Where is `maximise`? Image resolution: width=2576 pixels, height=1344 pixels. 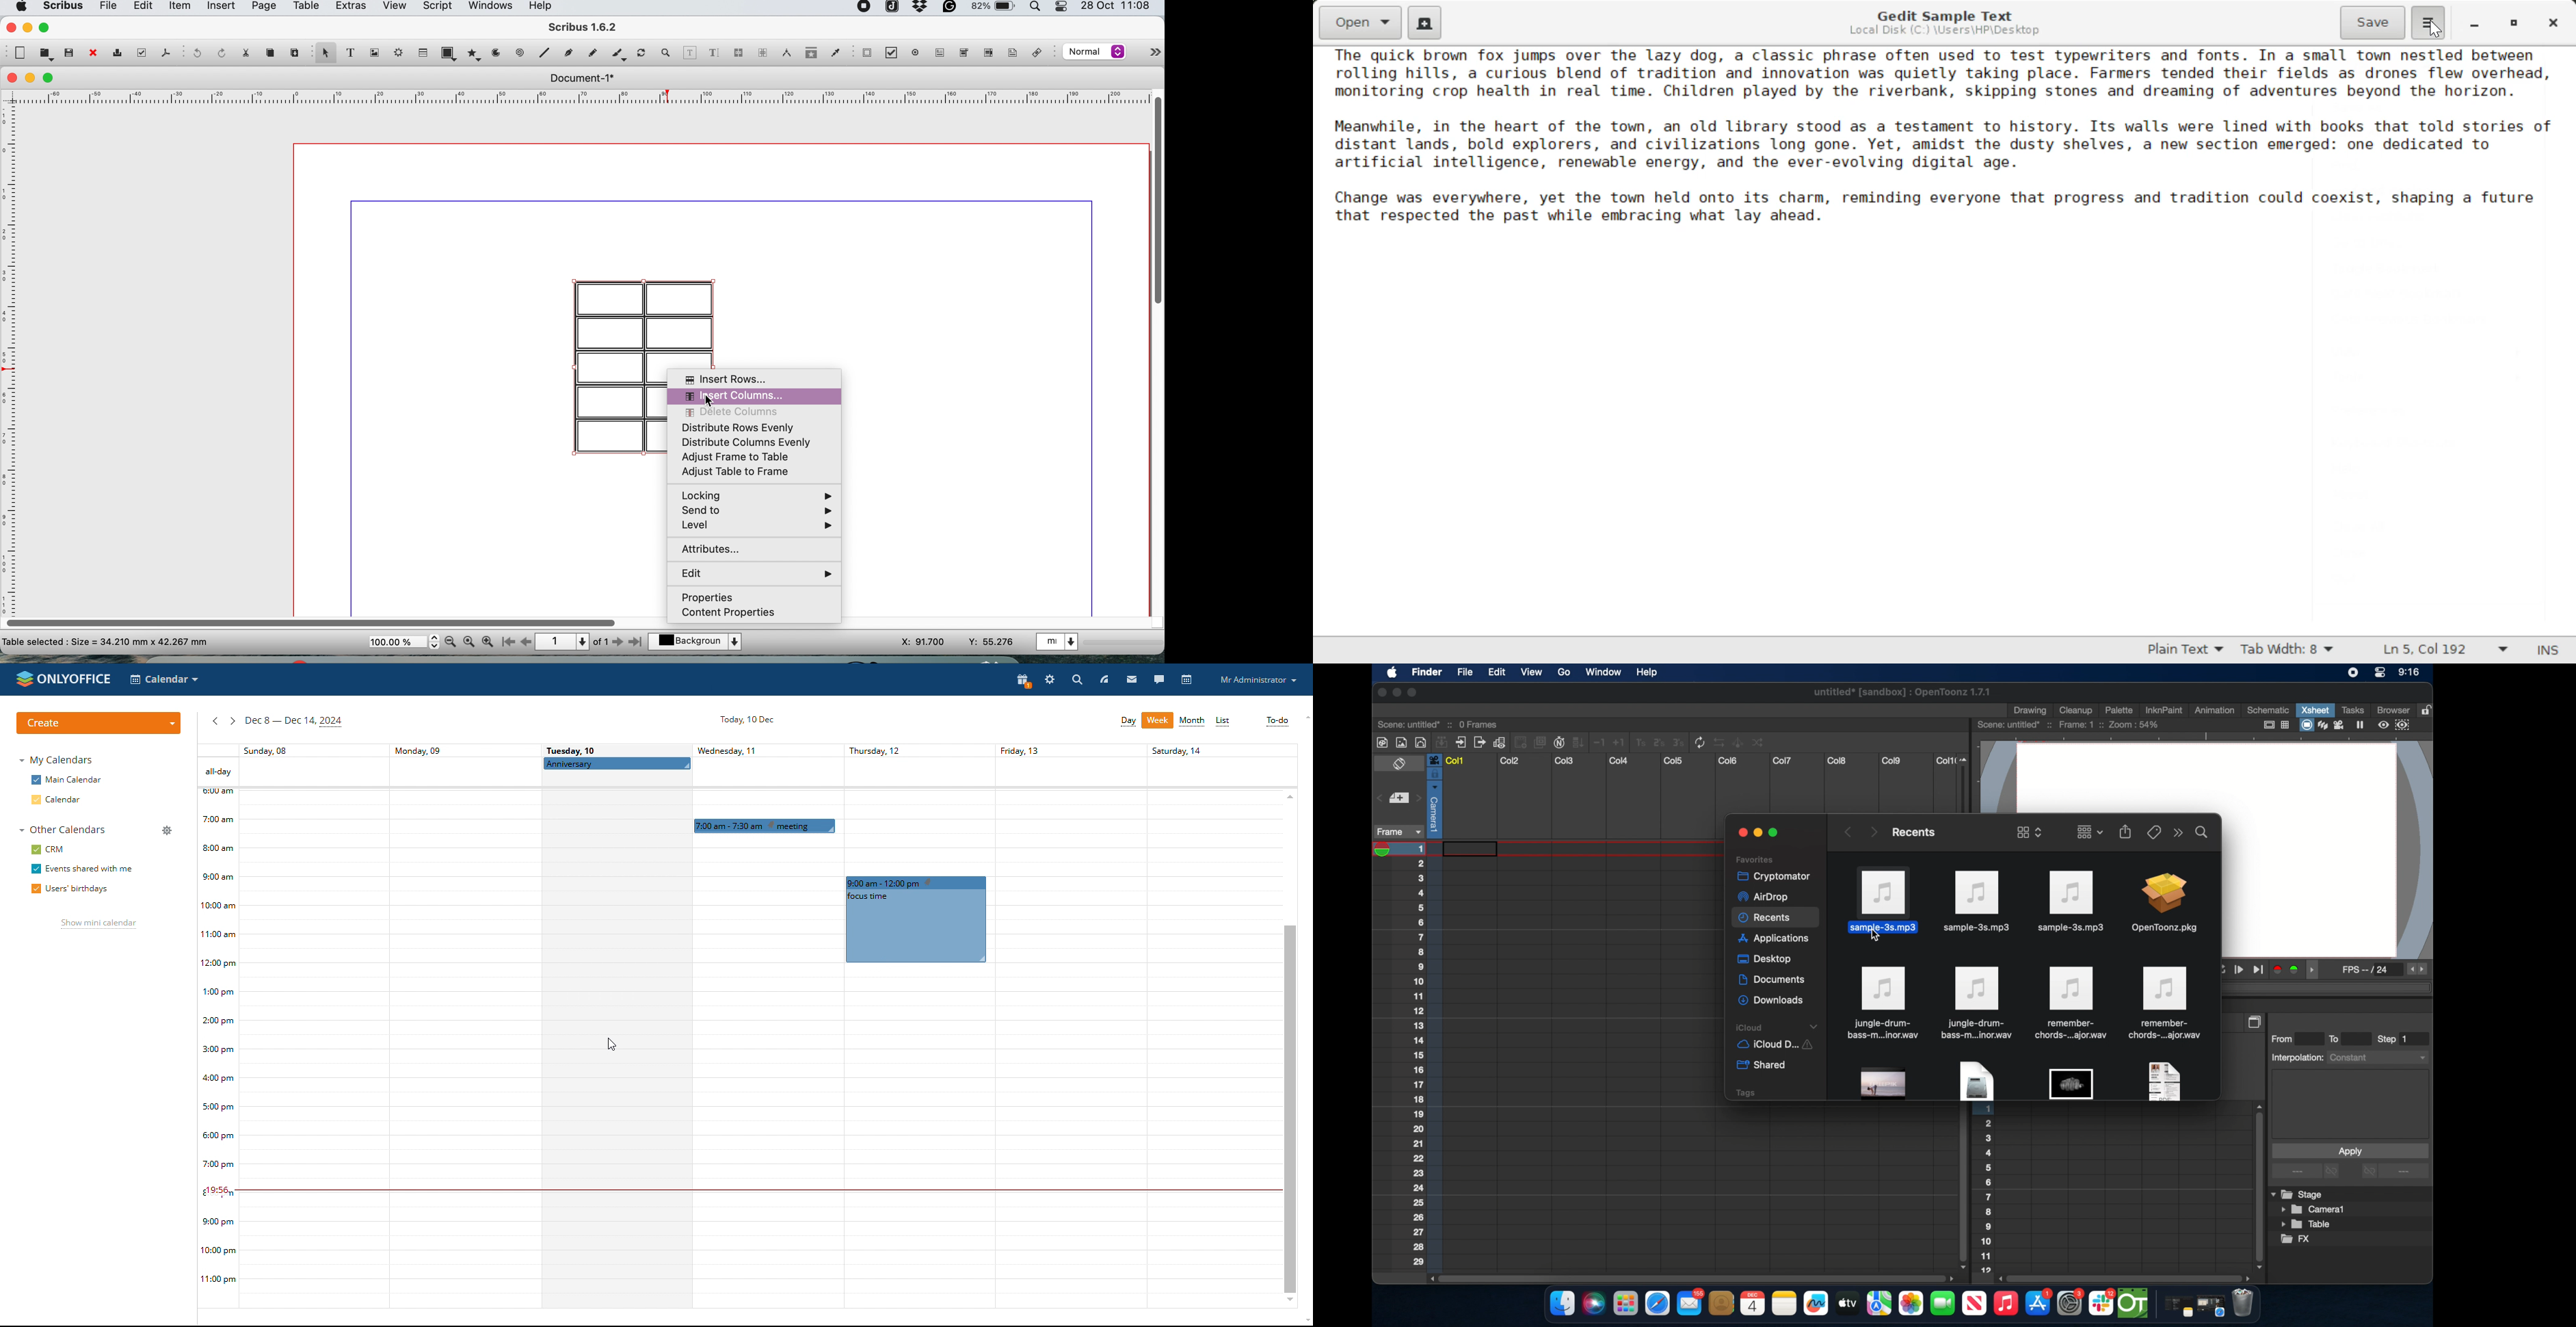 maximise is located at coordinates (51, 78).